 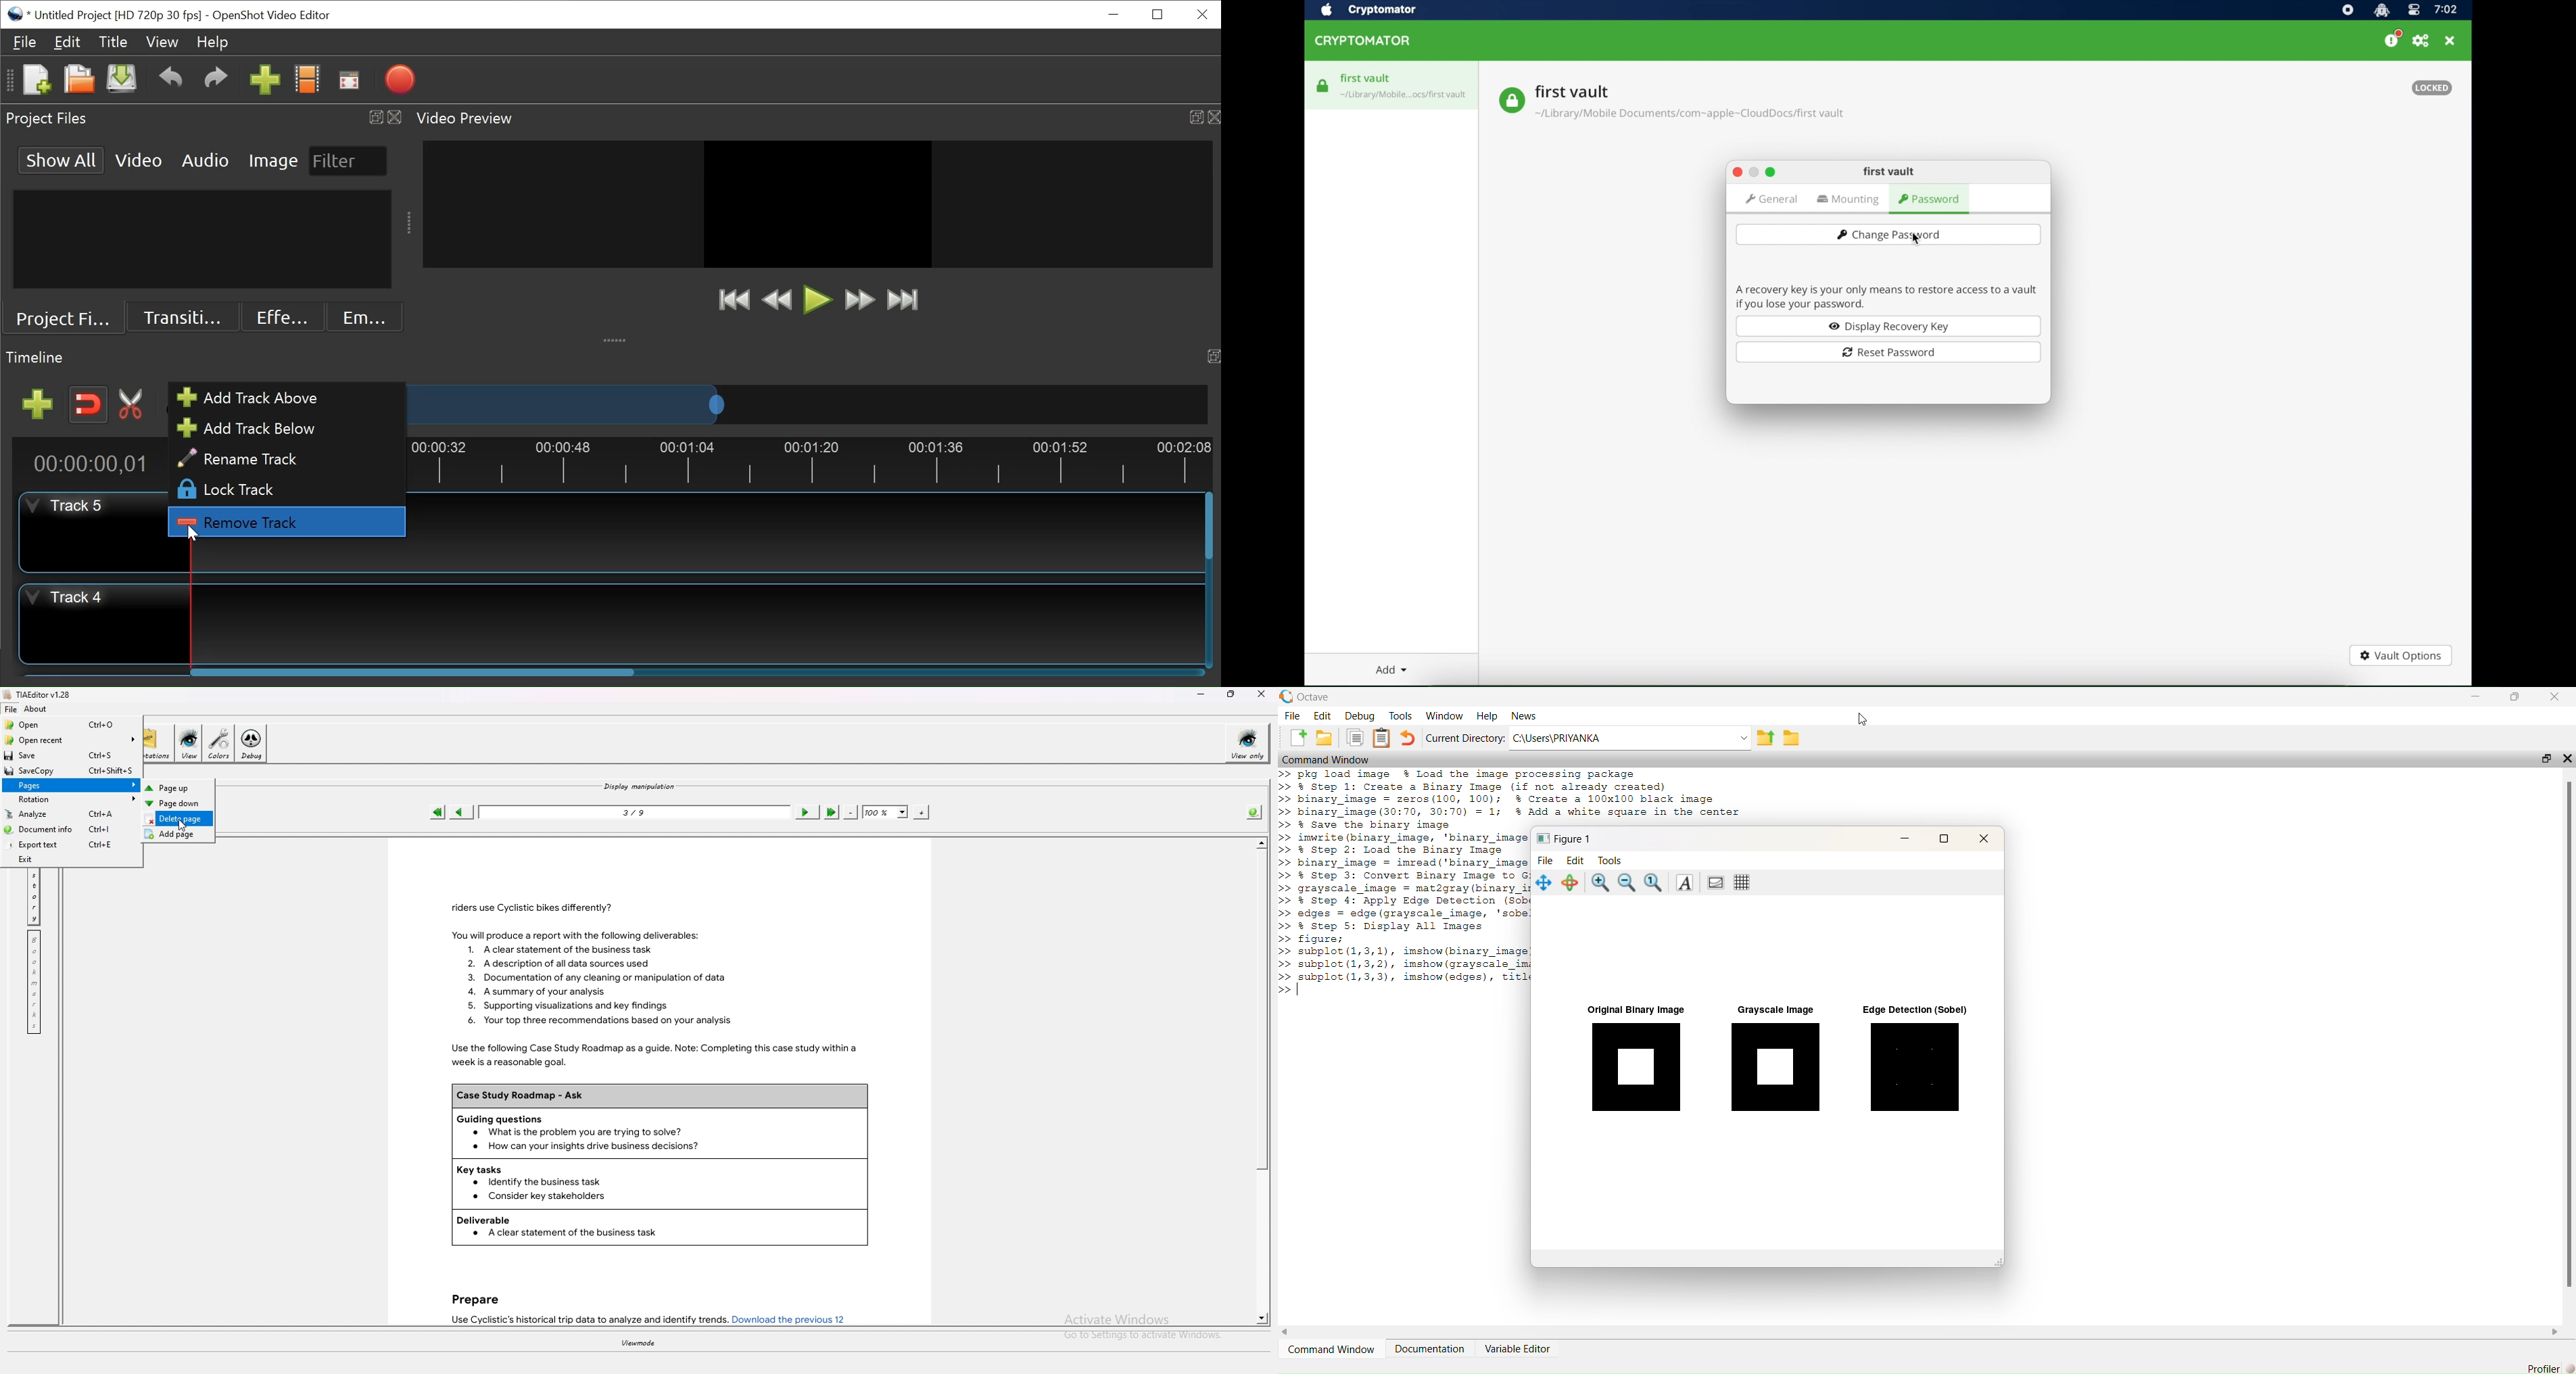 What do you see at coordinates (1415, 964) in the screenshot?
I see `subplot (1,3,2), imshow(grayscale imi` at bounding box center [1415, 964].